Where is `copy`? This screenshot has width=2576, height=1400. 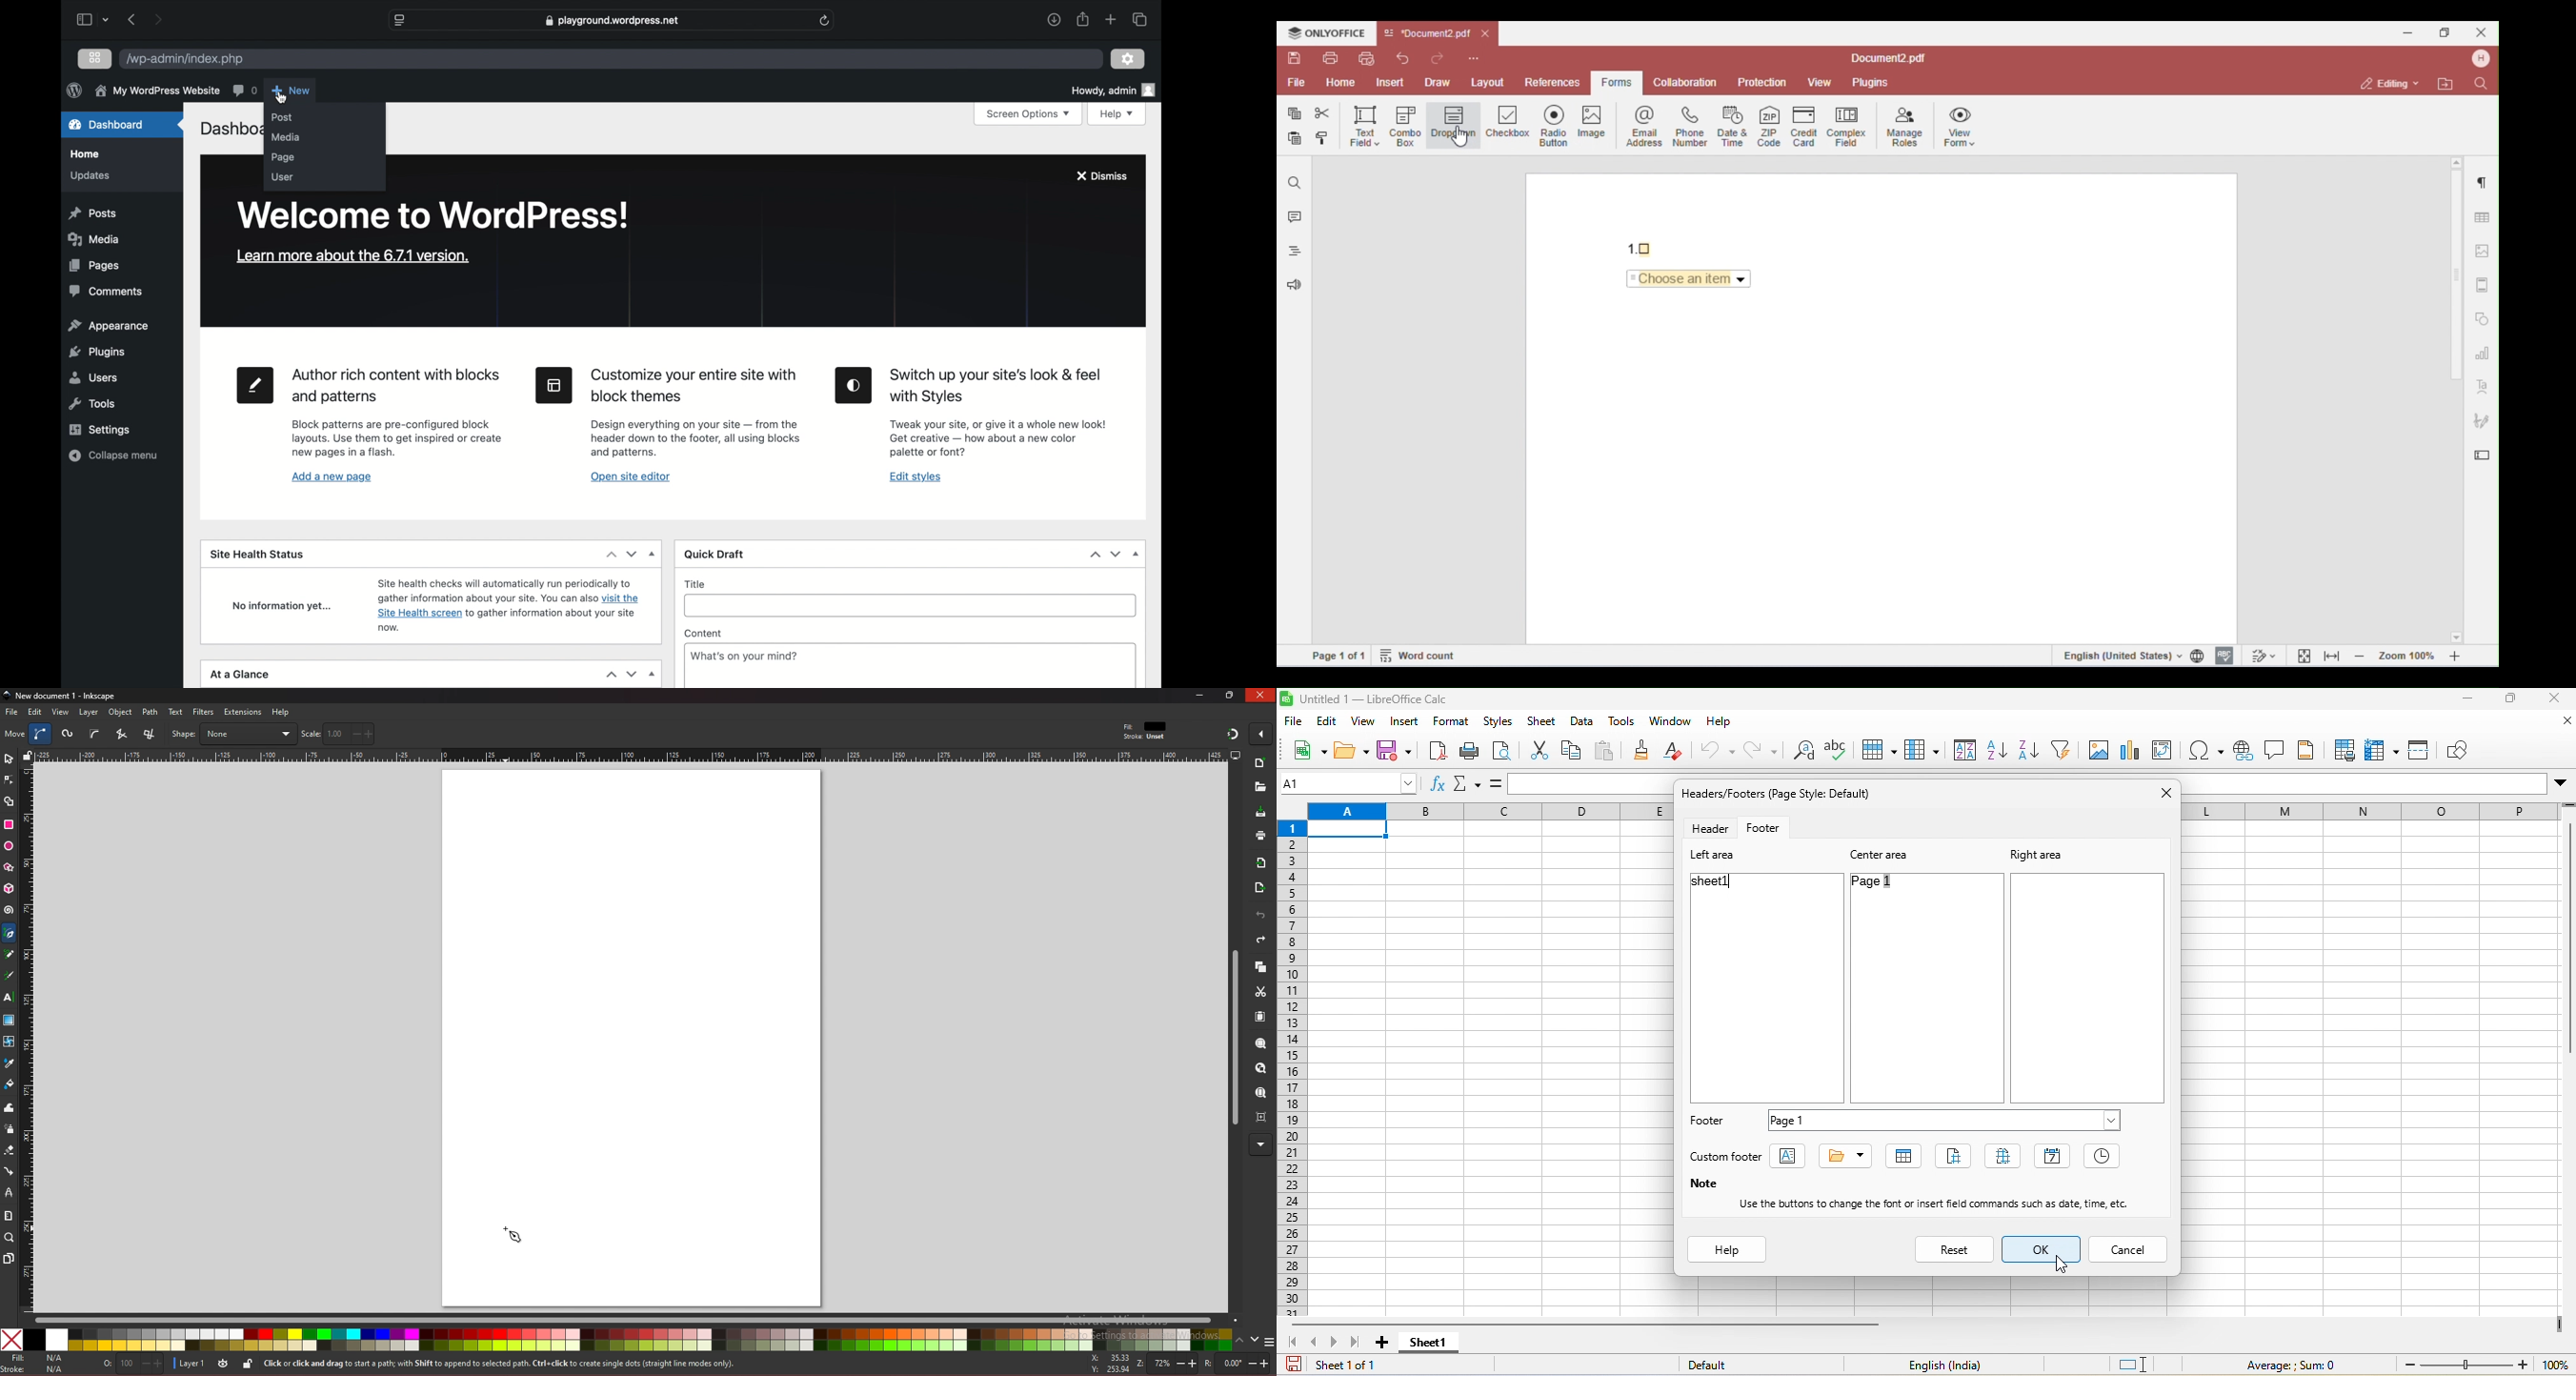
copy is located at coordinates (1573, 753).